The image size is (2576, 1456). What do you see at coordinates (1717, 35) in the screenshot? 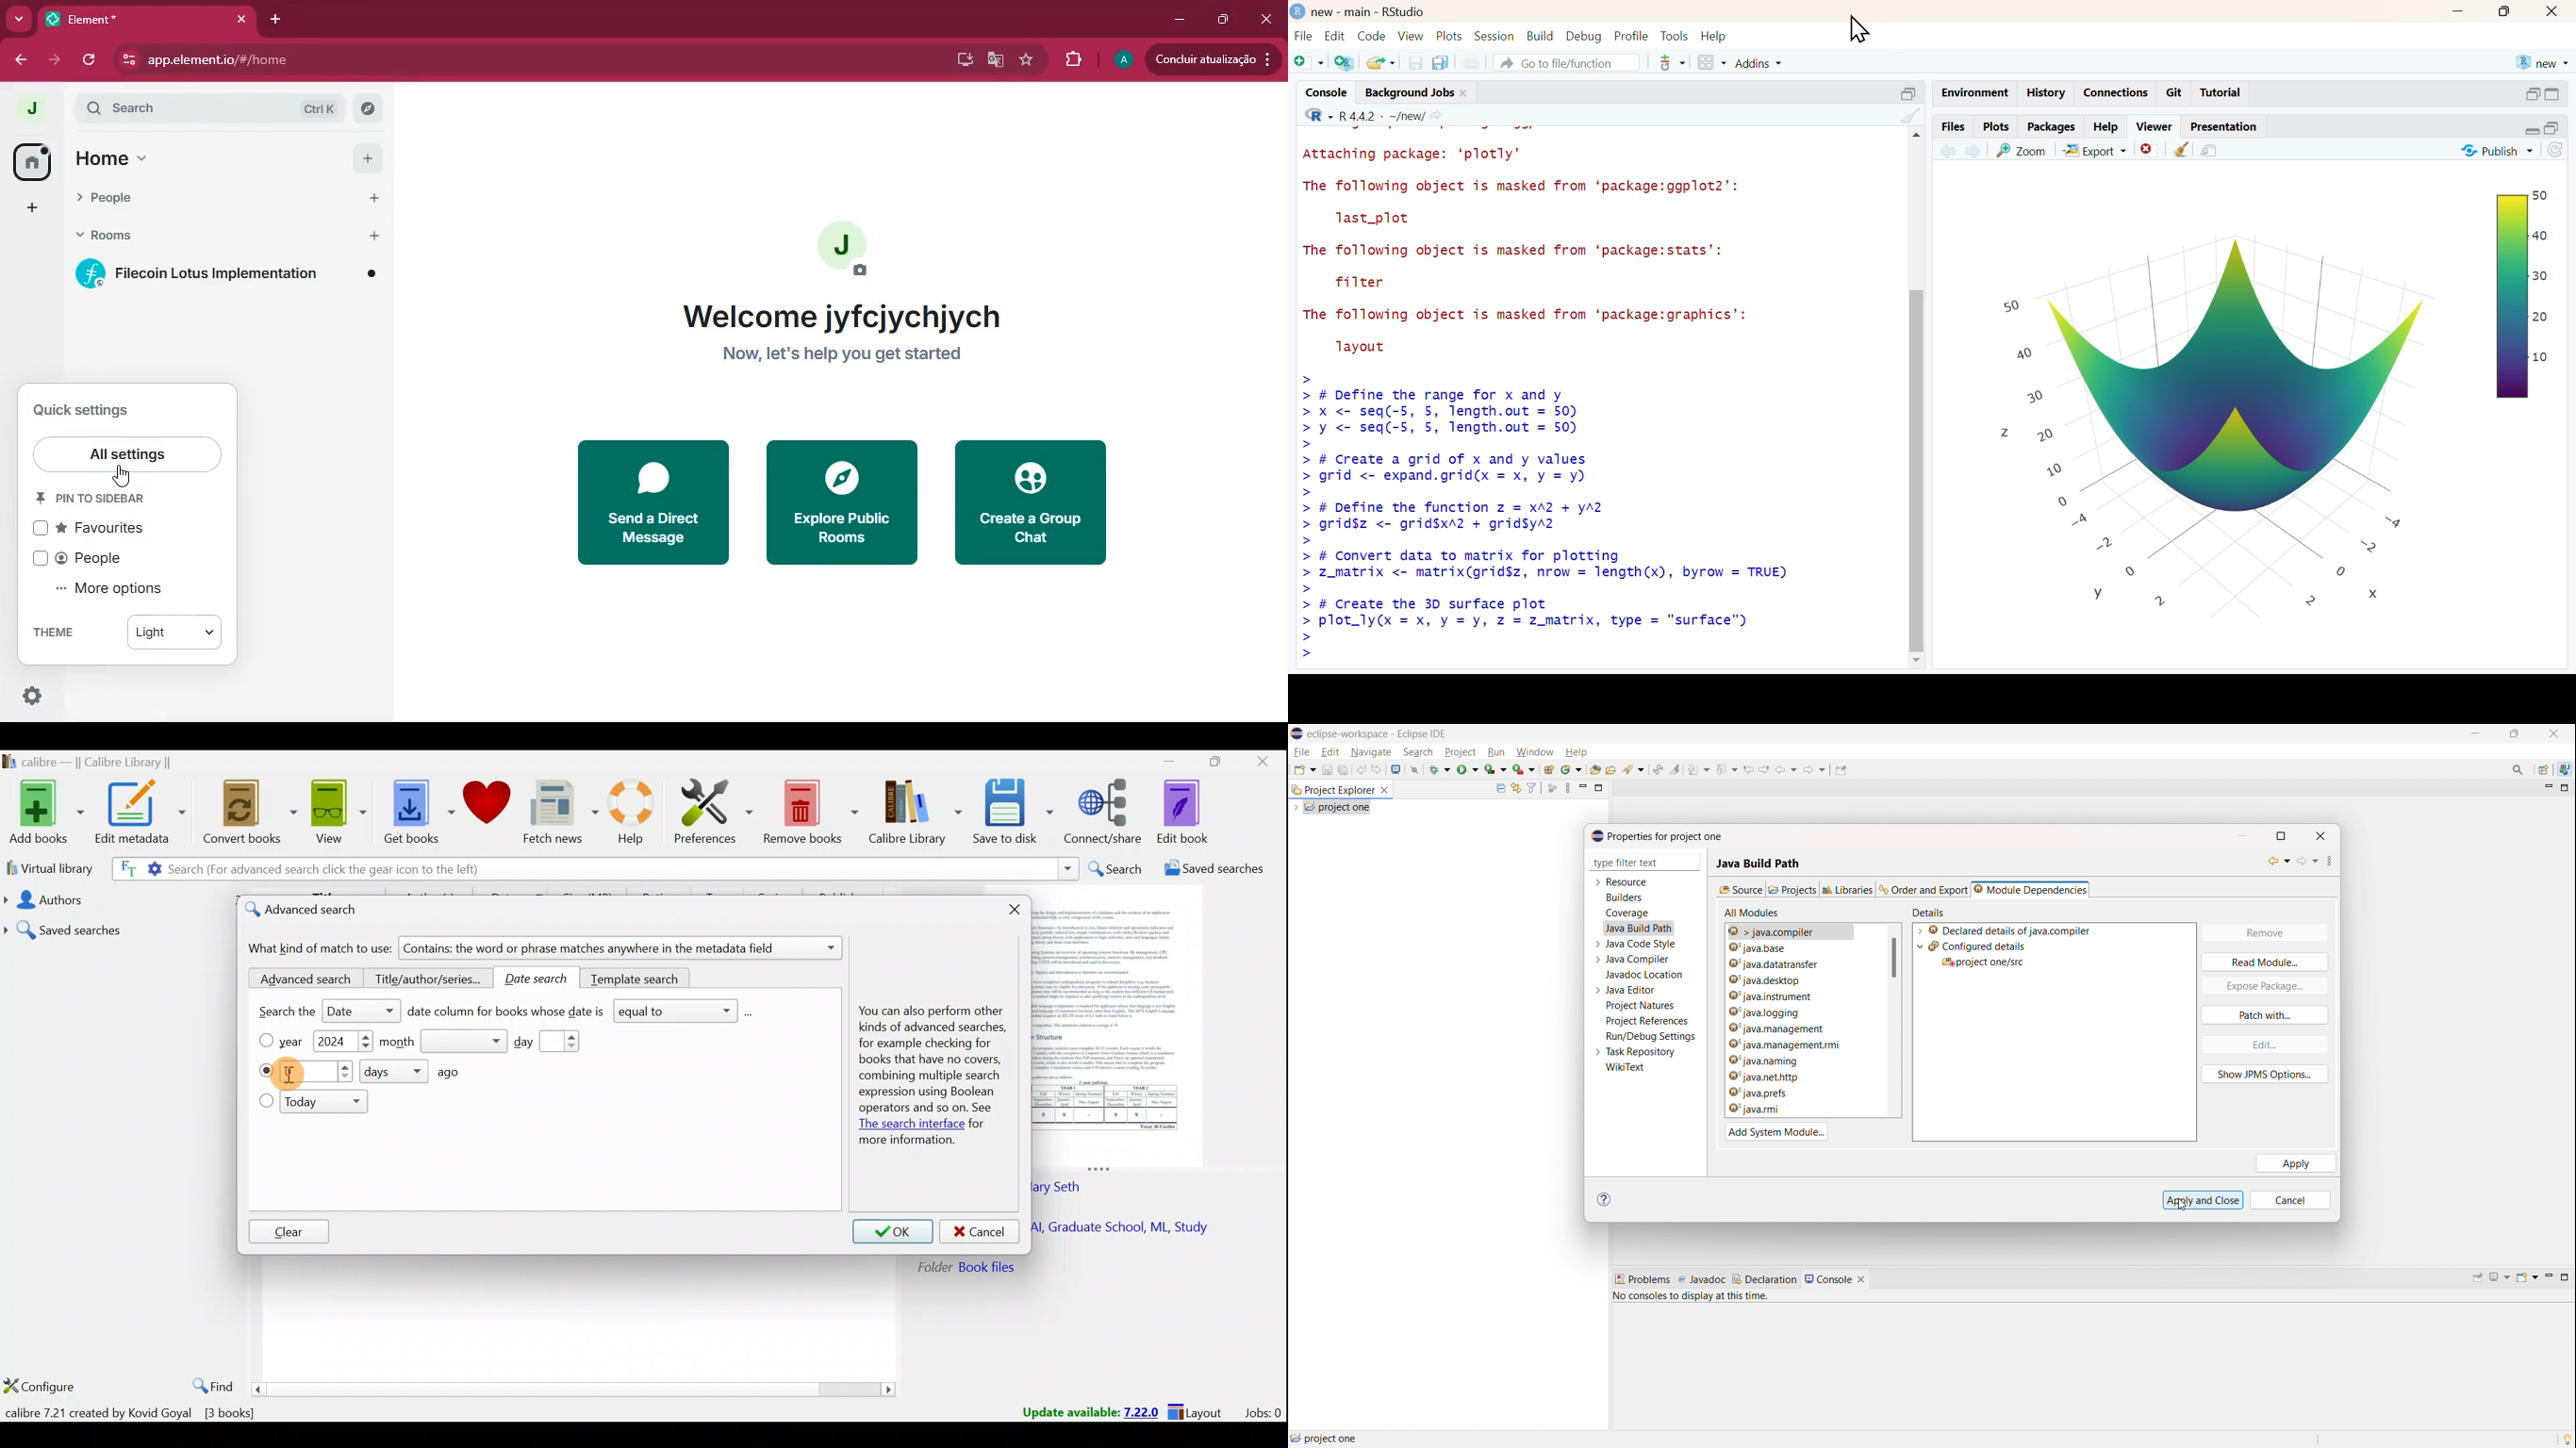
I see `help` at bounding box center [1717, 35].